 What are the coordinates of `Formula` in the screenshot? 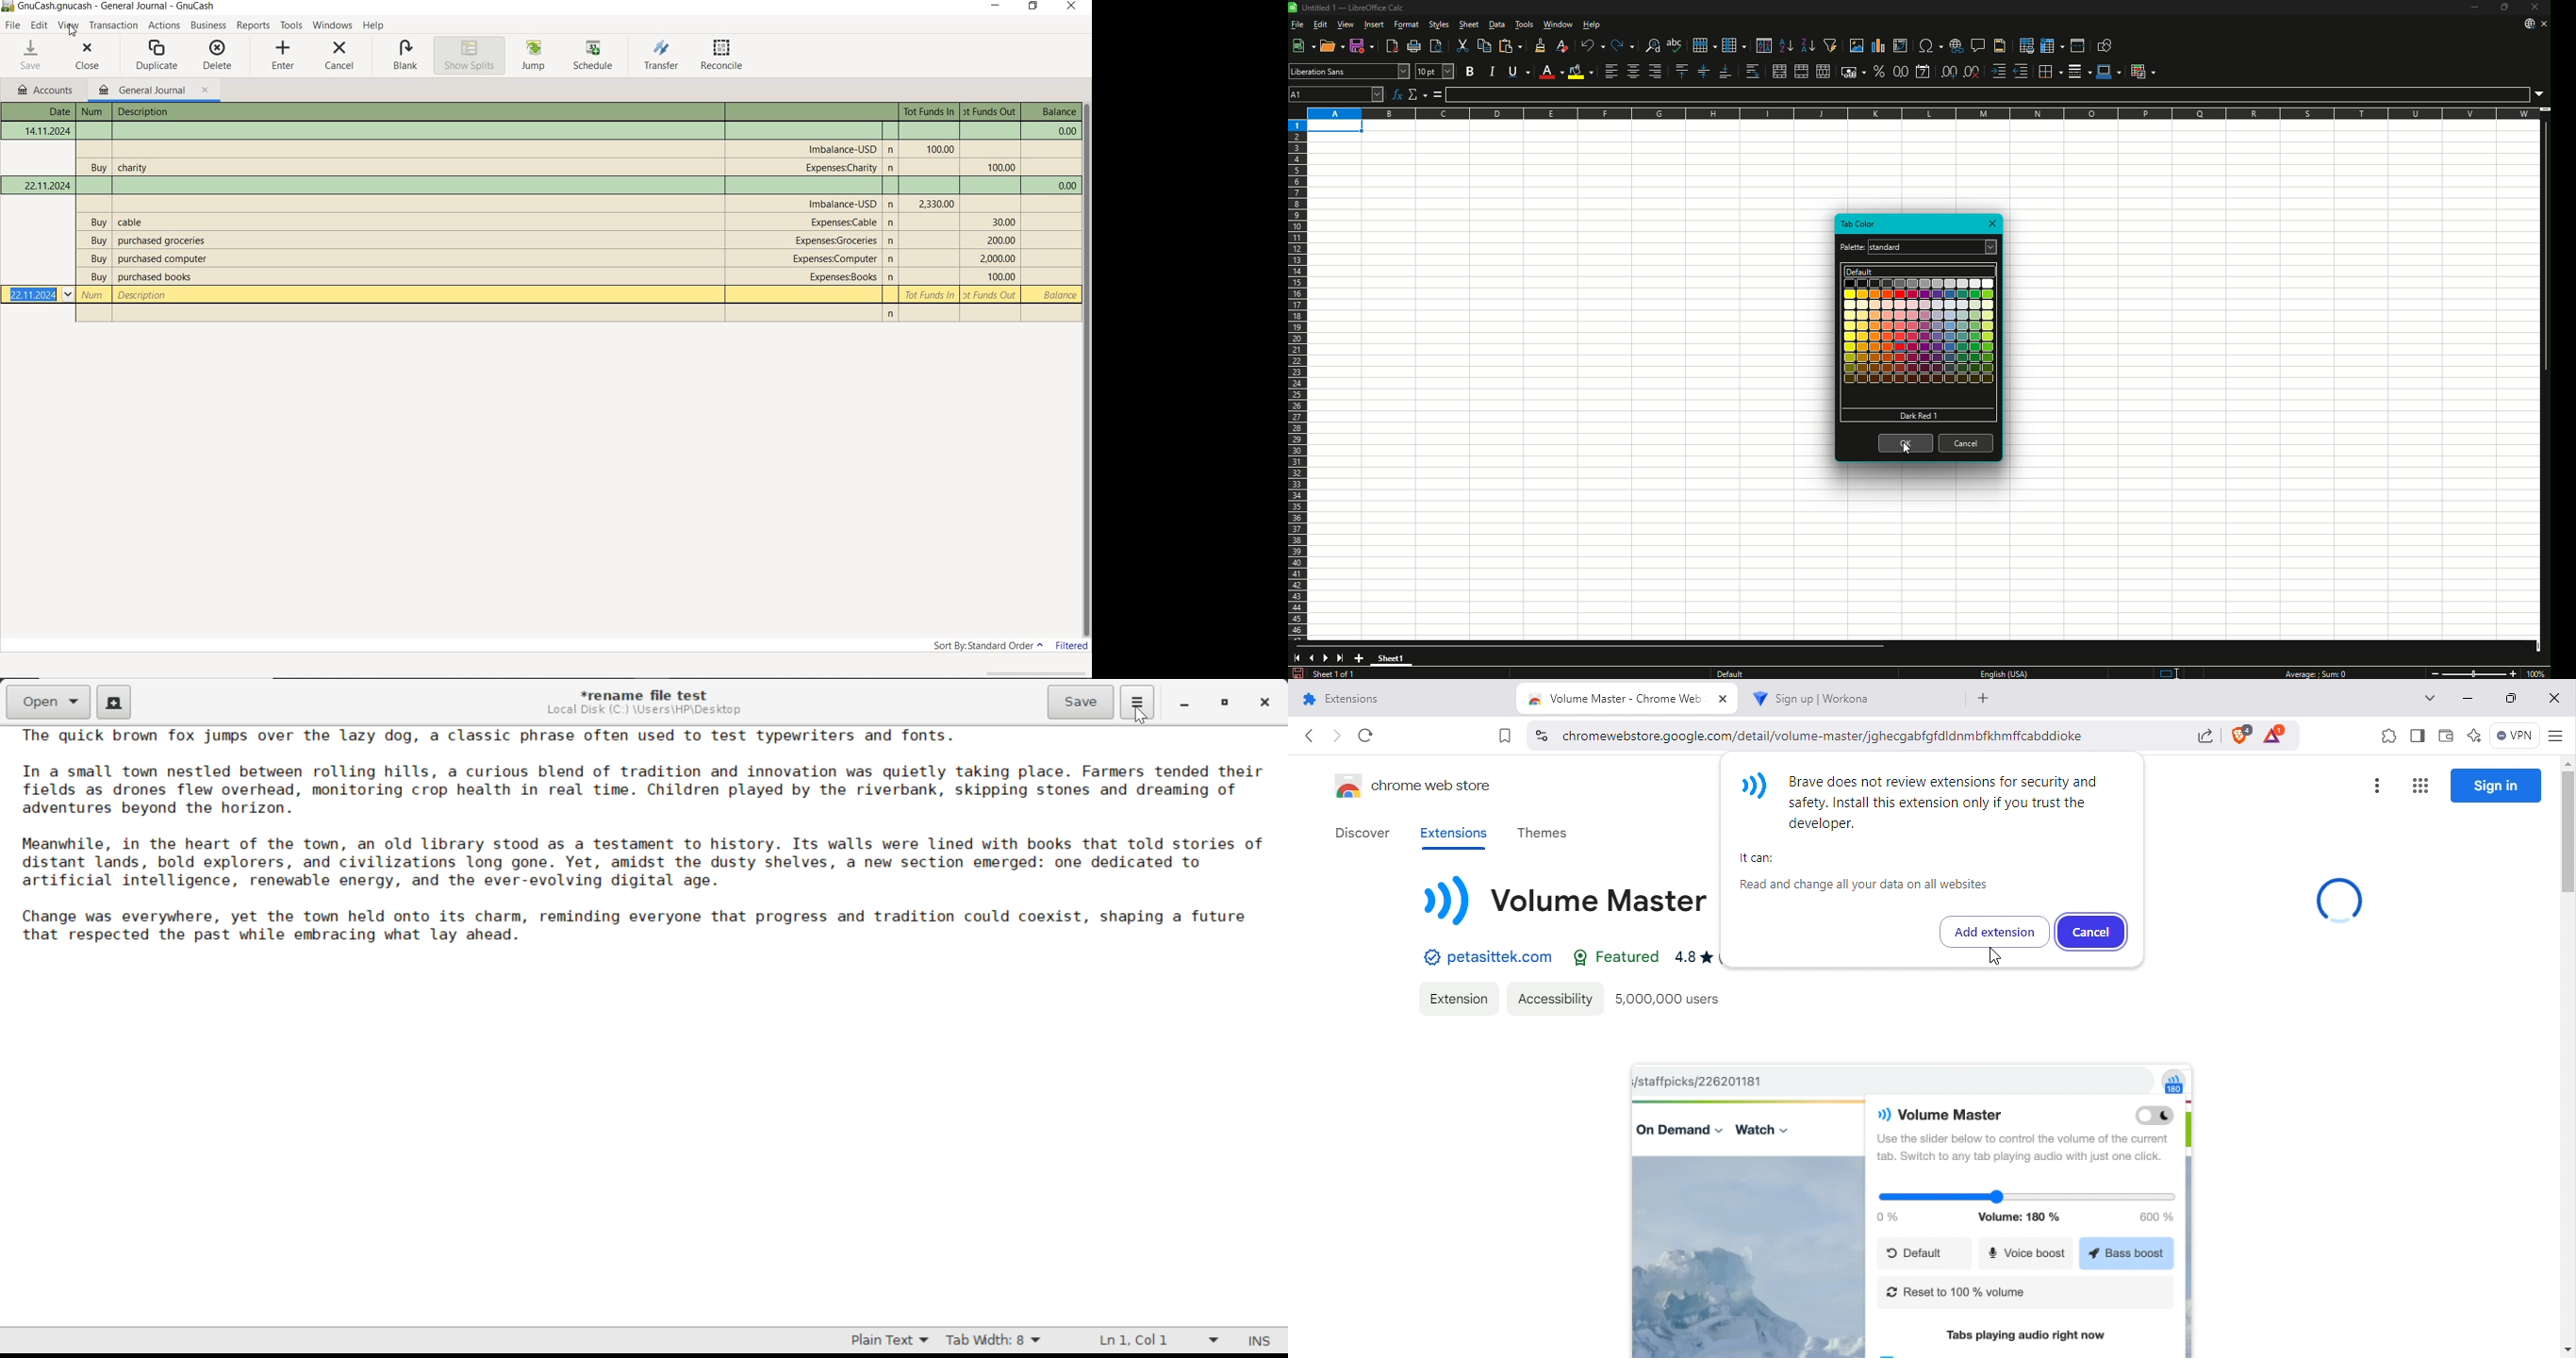 It's located at (1987, 95).